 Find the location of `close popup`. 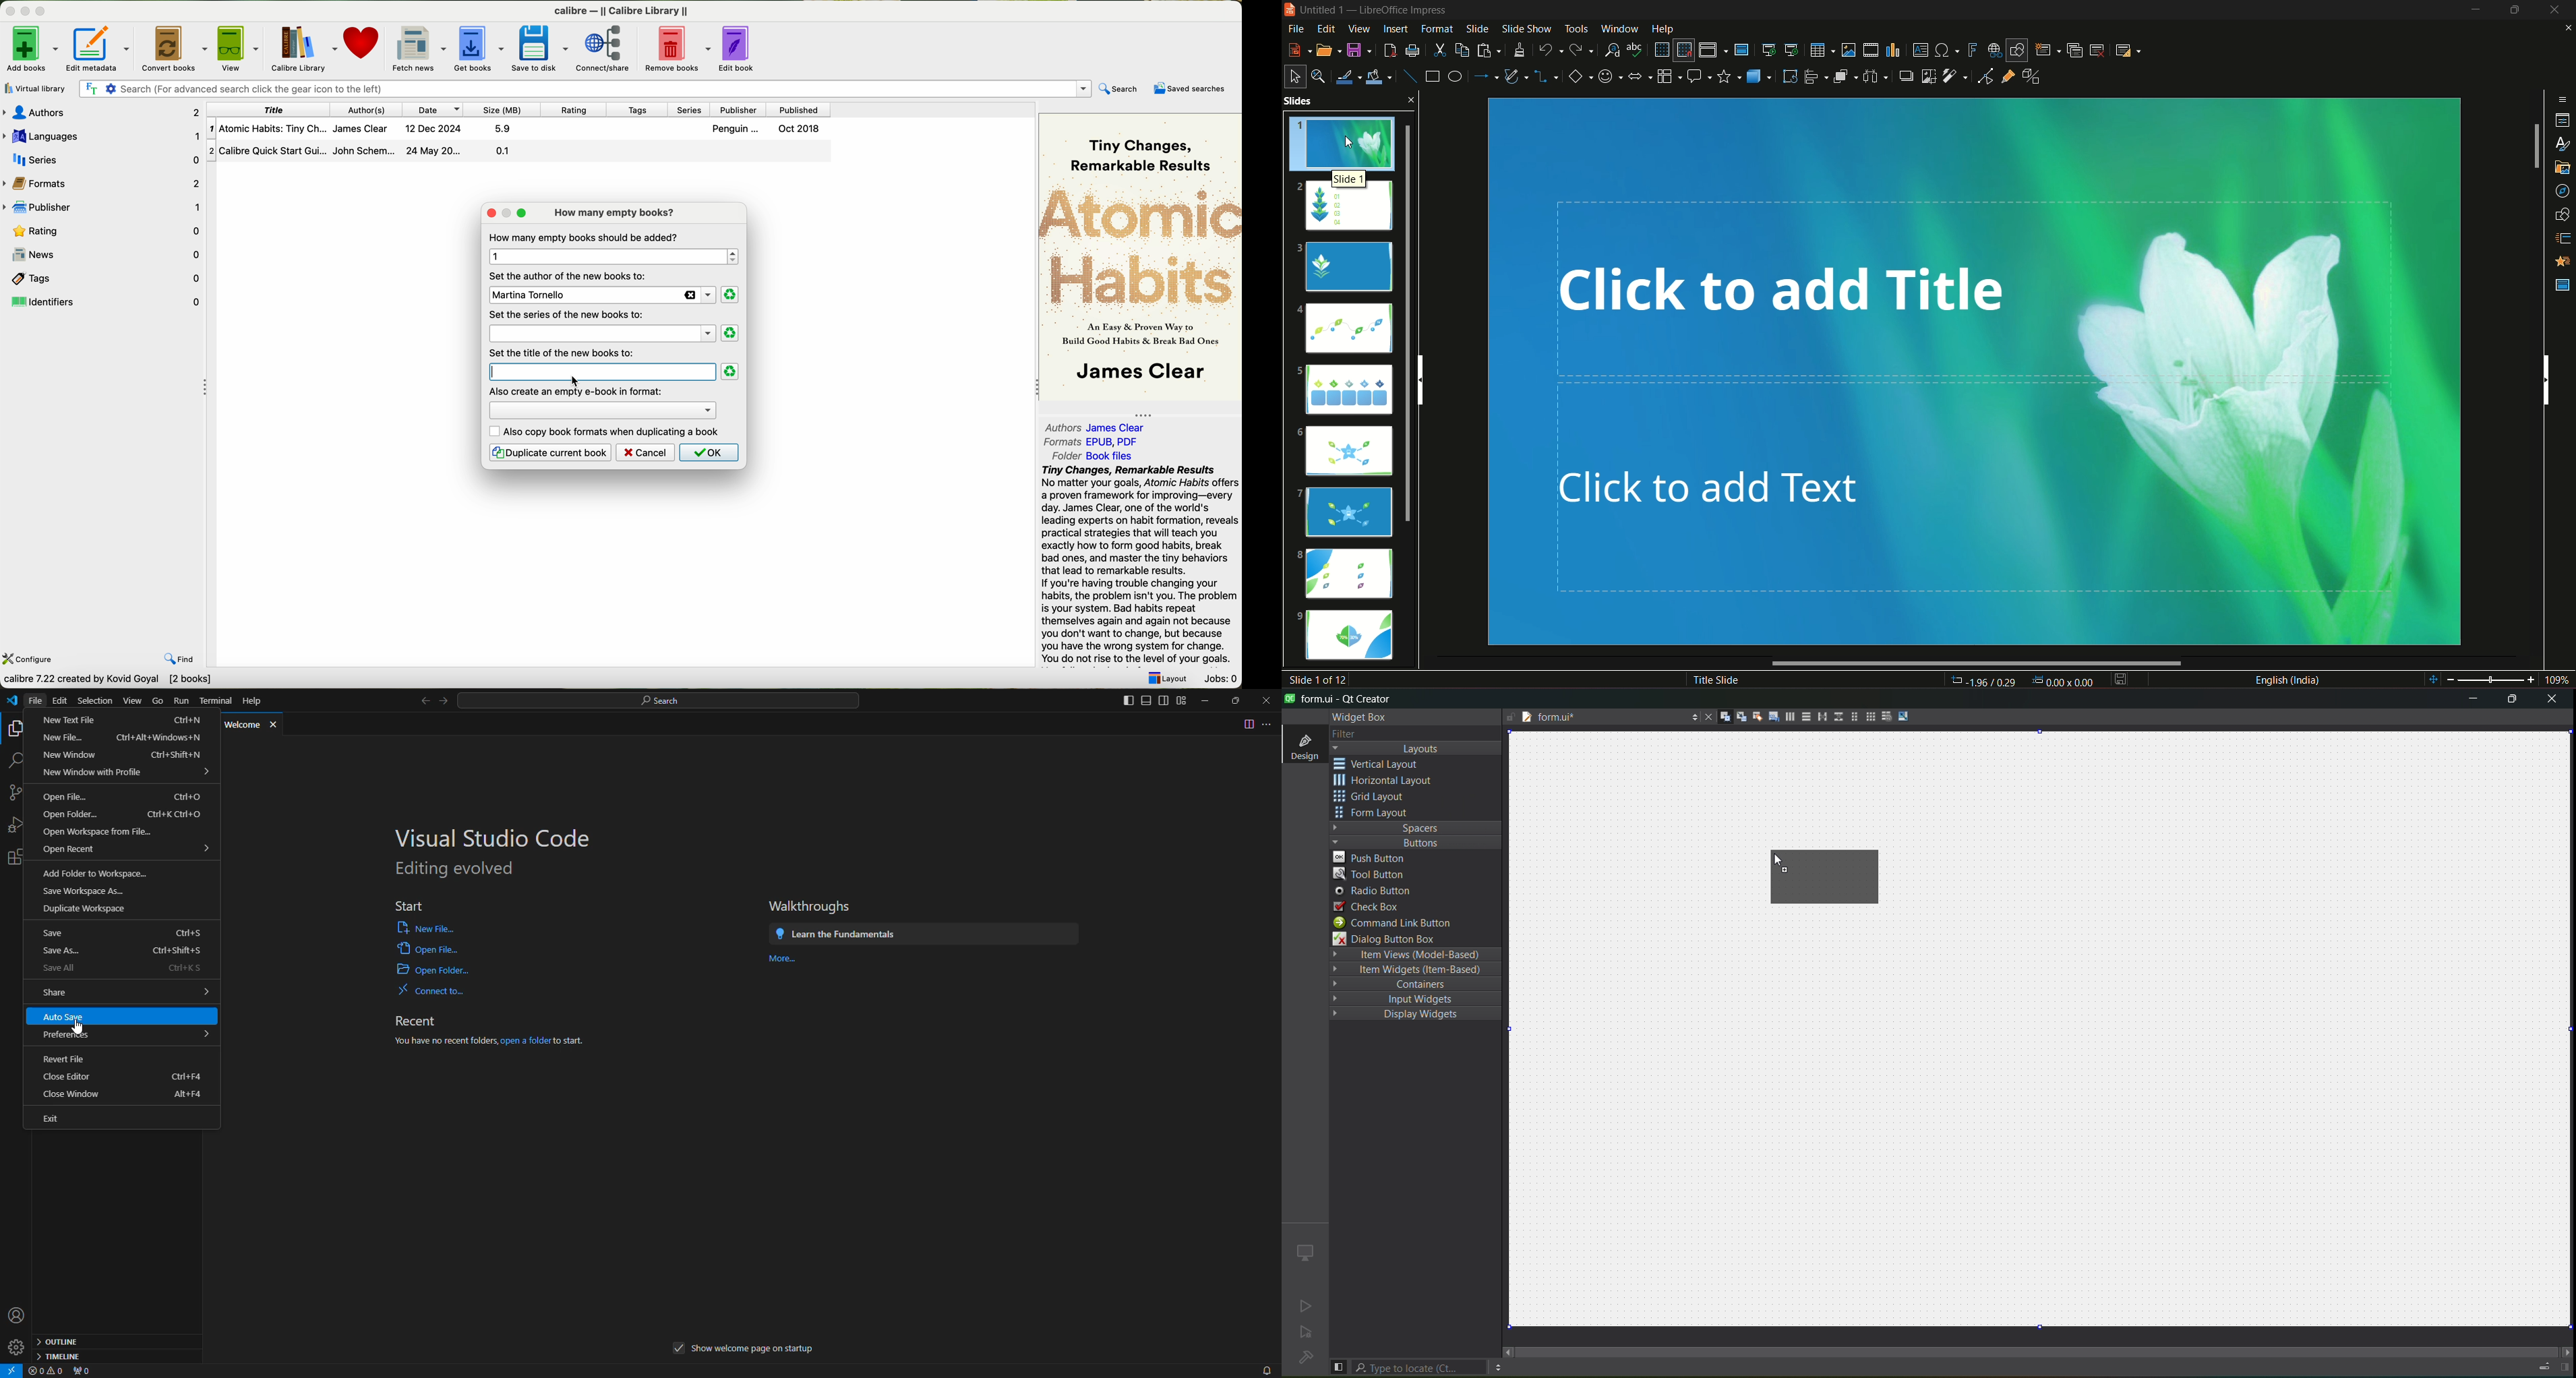

close popup is located at coordinates (488, 211).